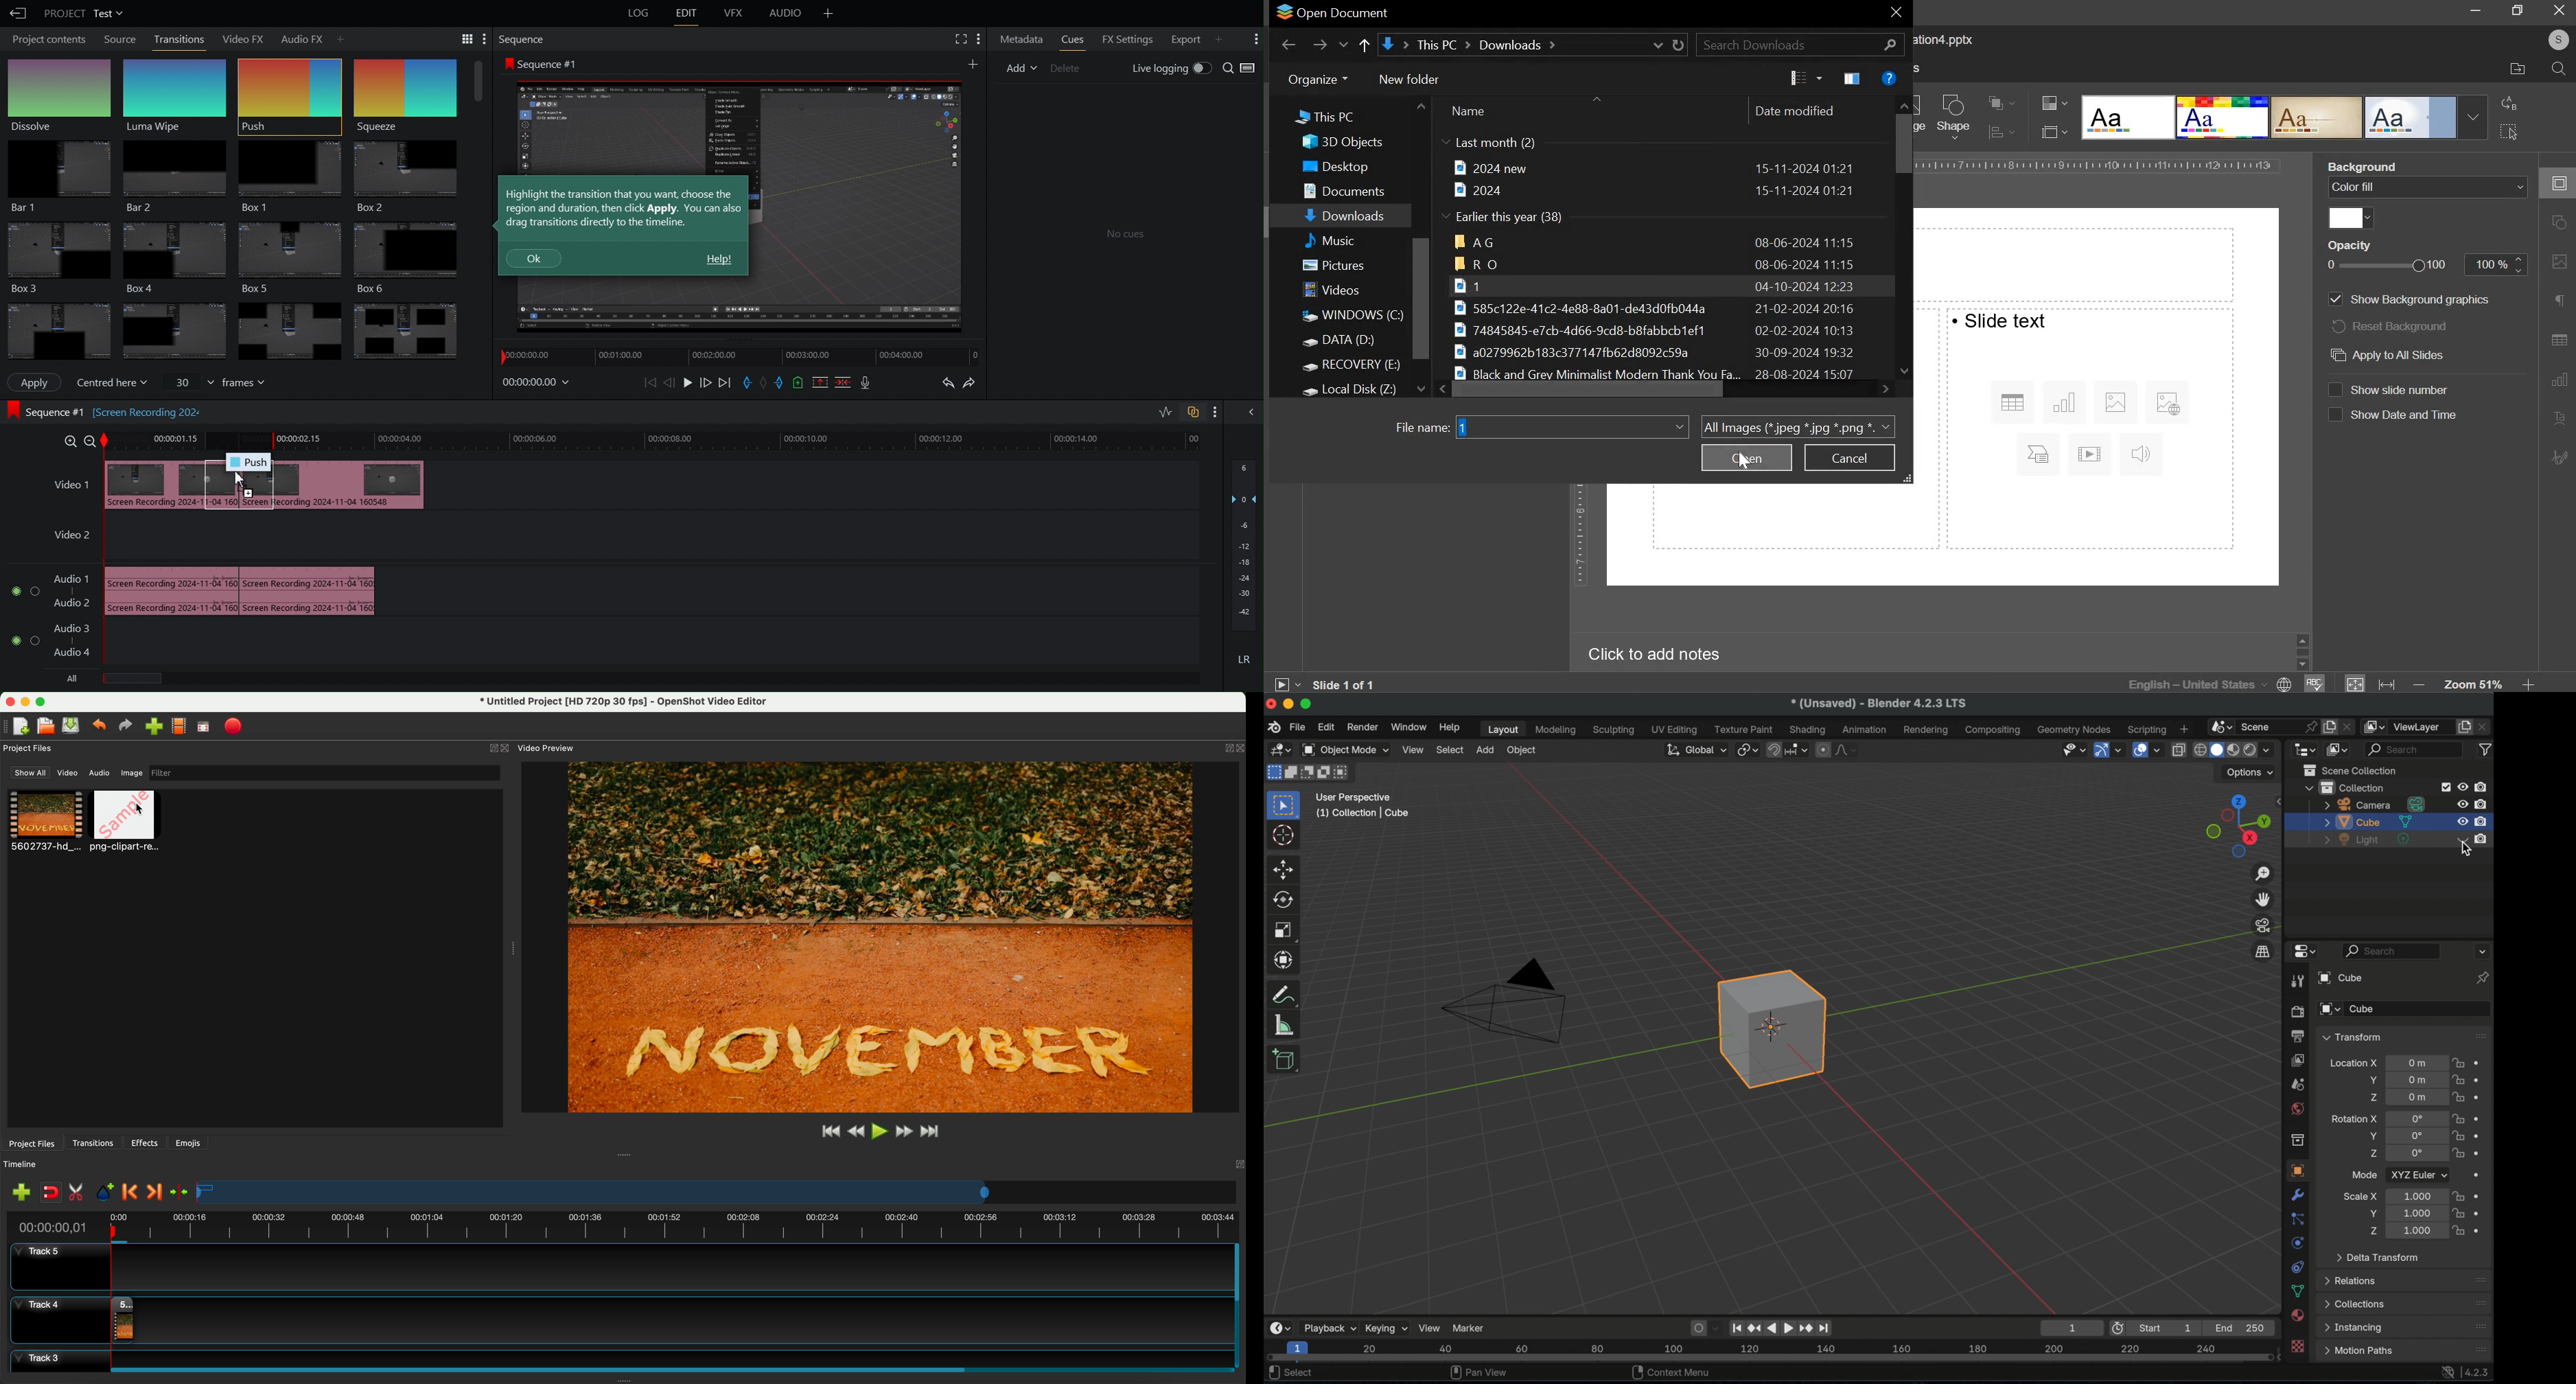 The image size is (2576, 1400). I want to click on image, so click(130, 774).